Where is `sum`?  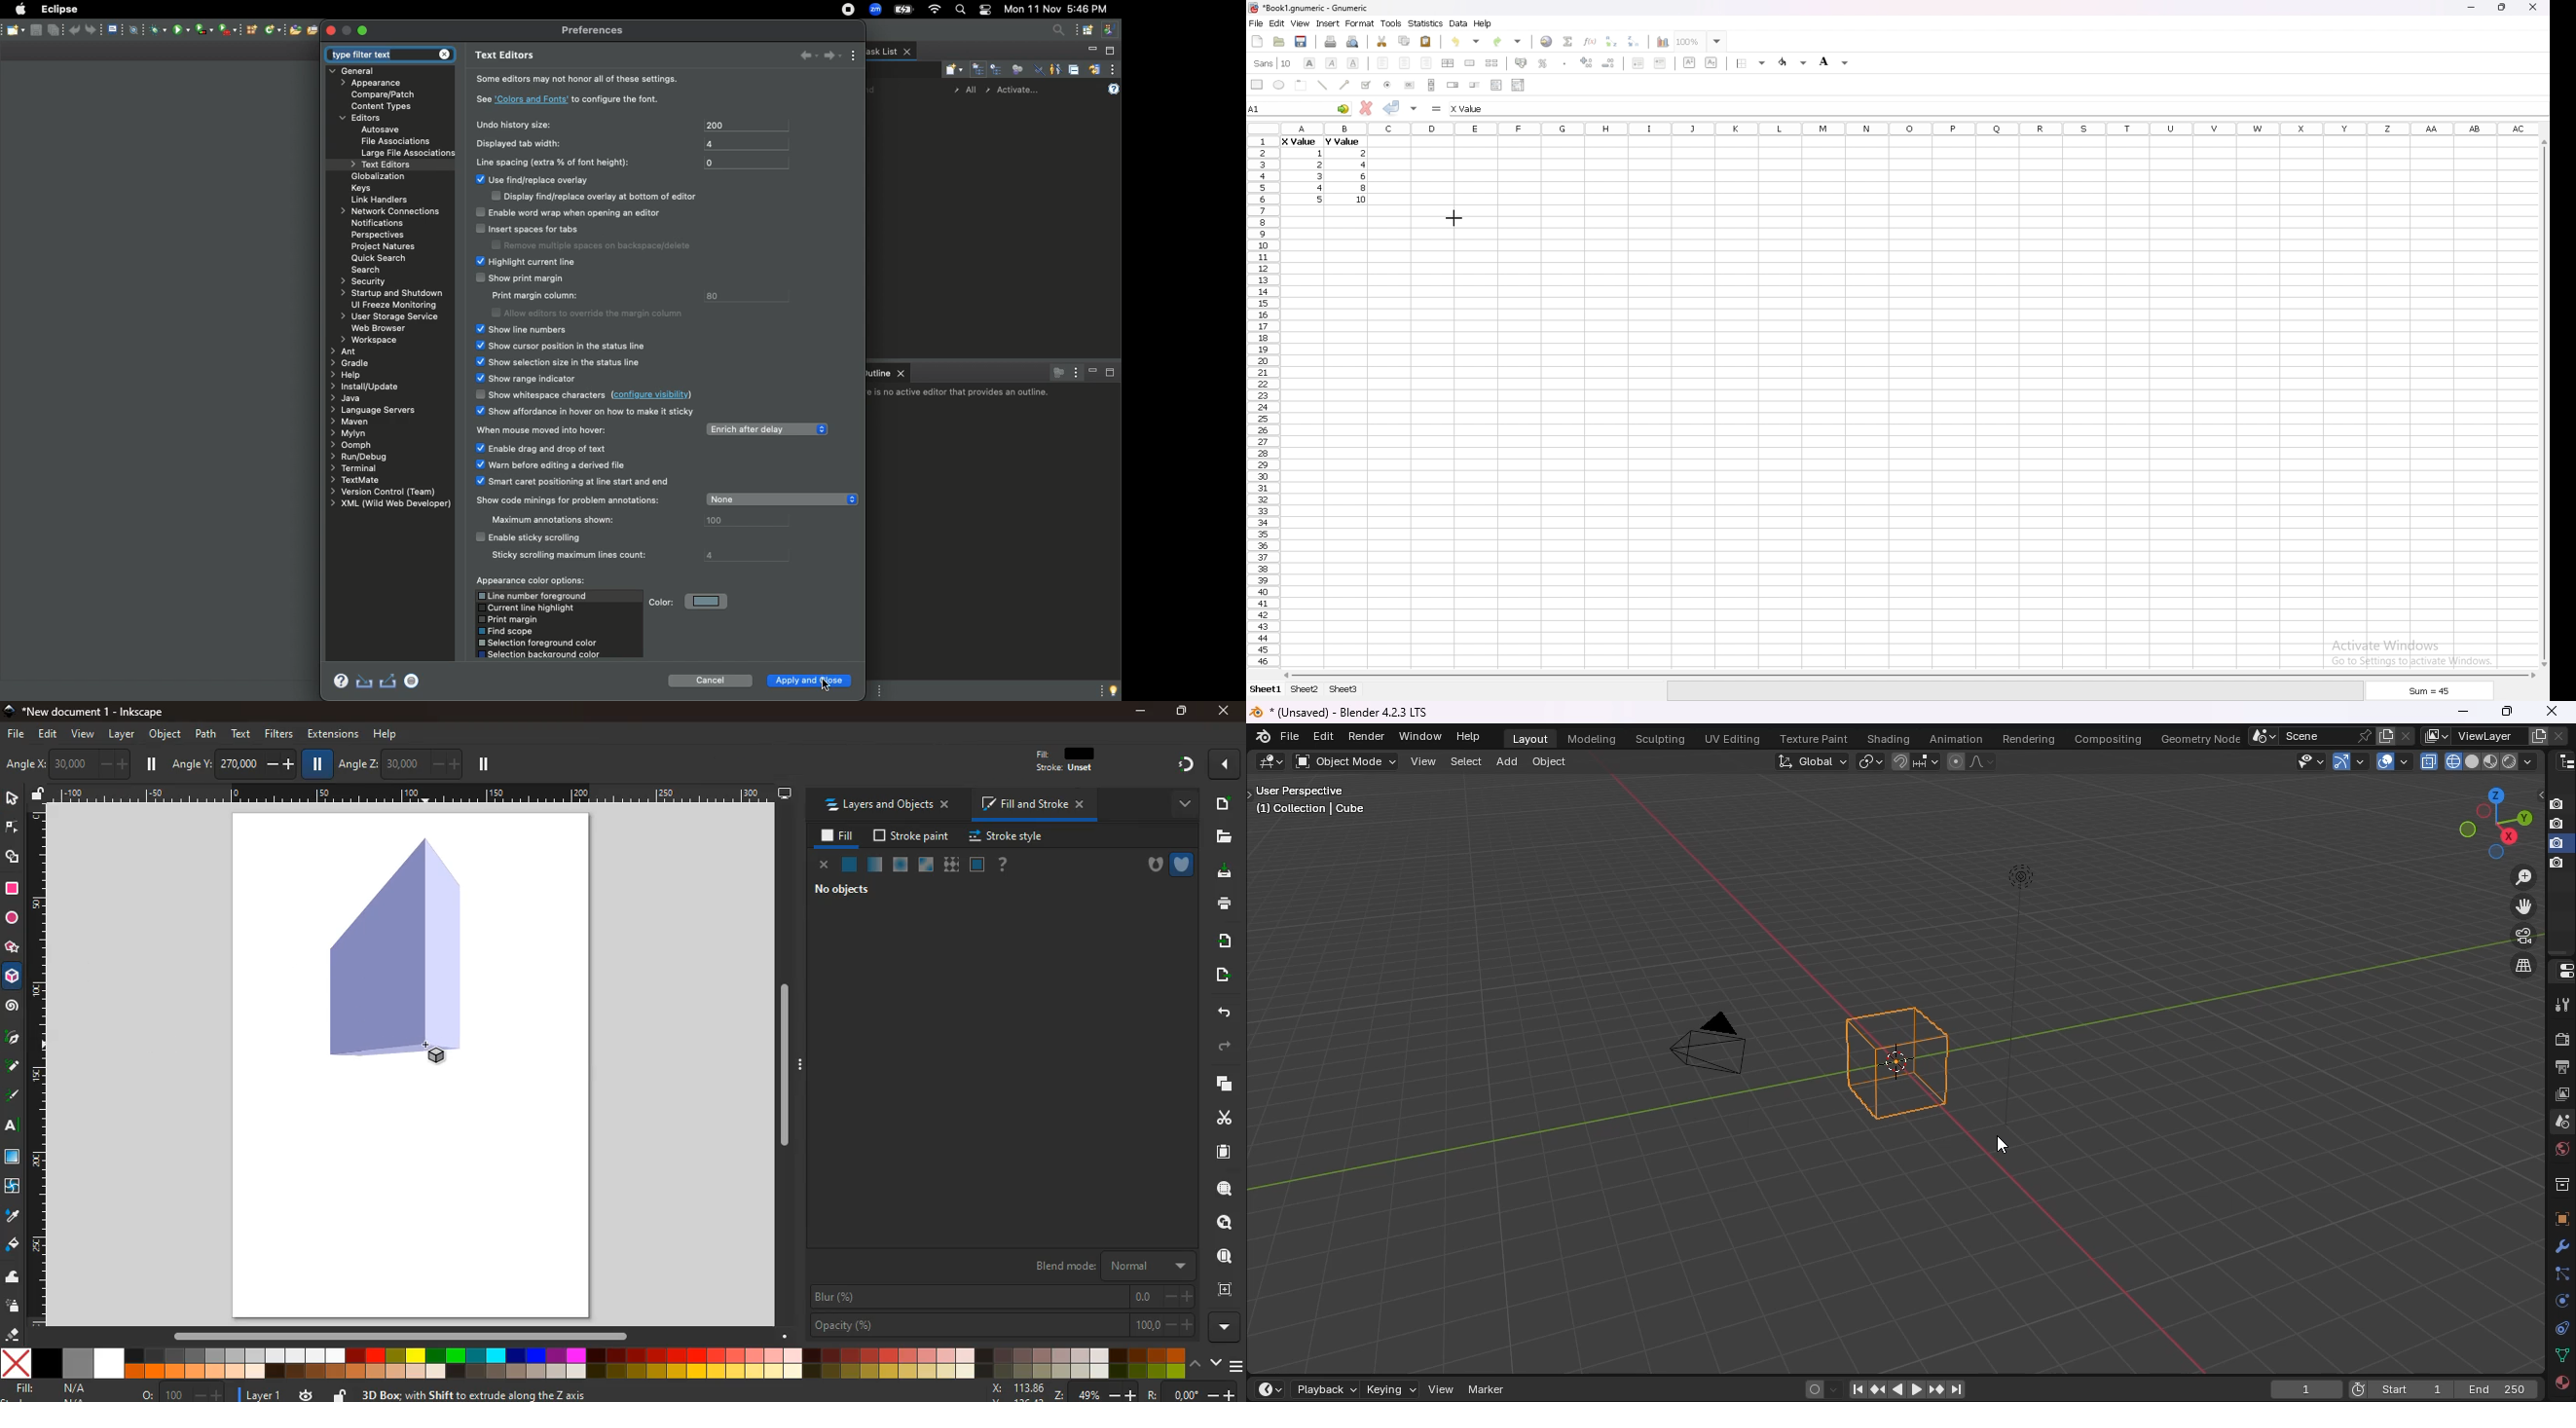
sum is located at coordinates (2431, 693).